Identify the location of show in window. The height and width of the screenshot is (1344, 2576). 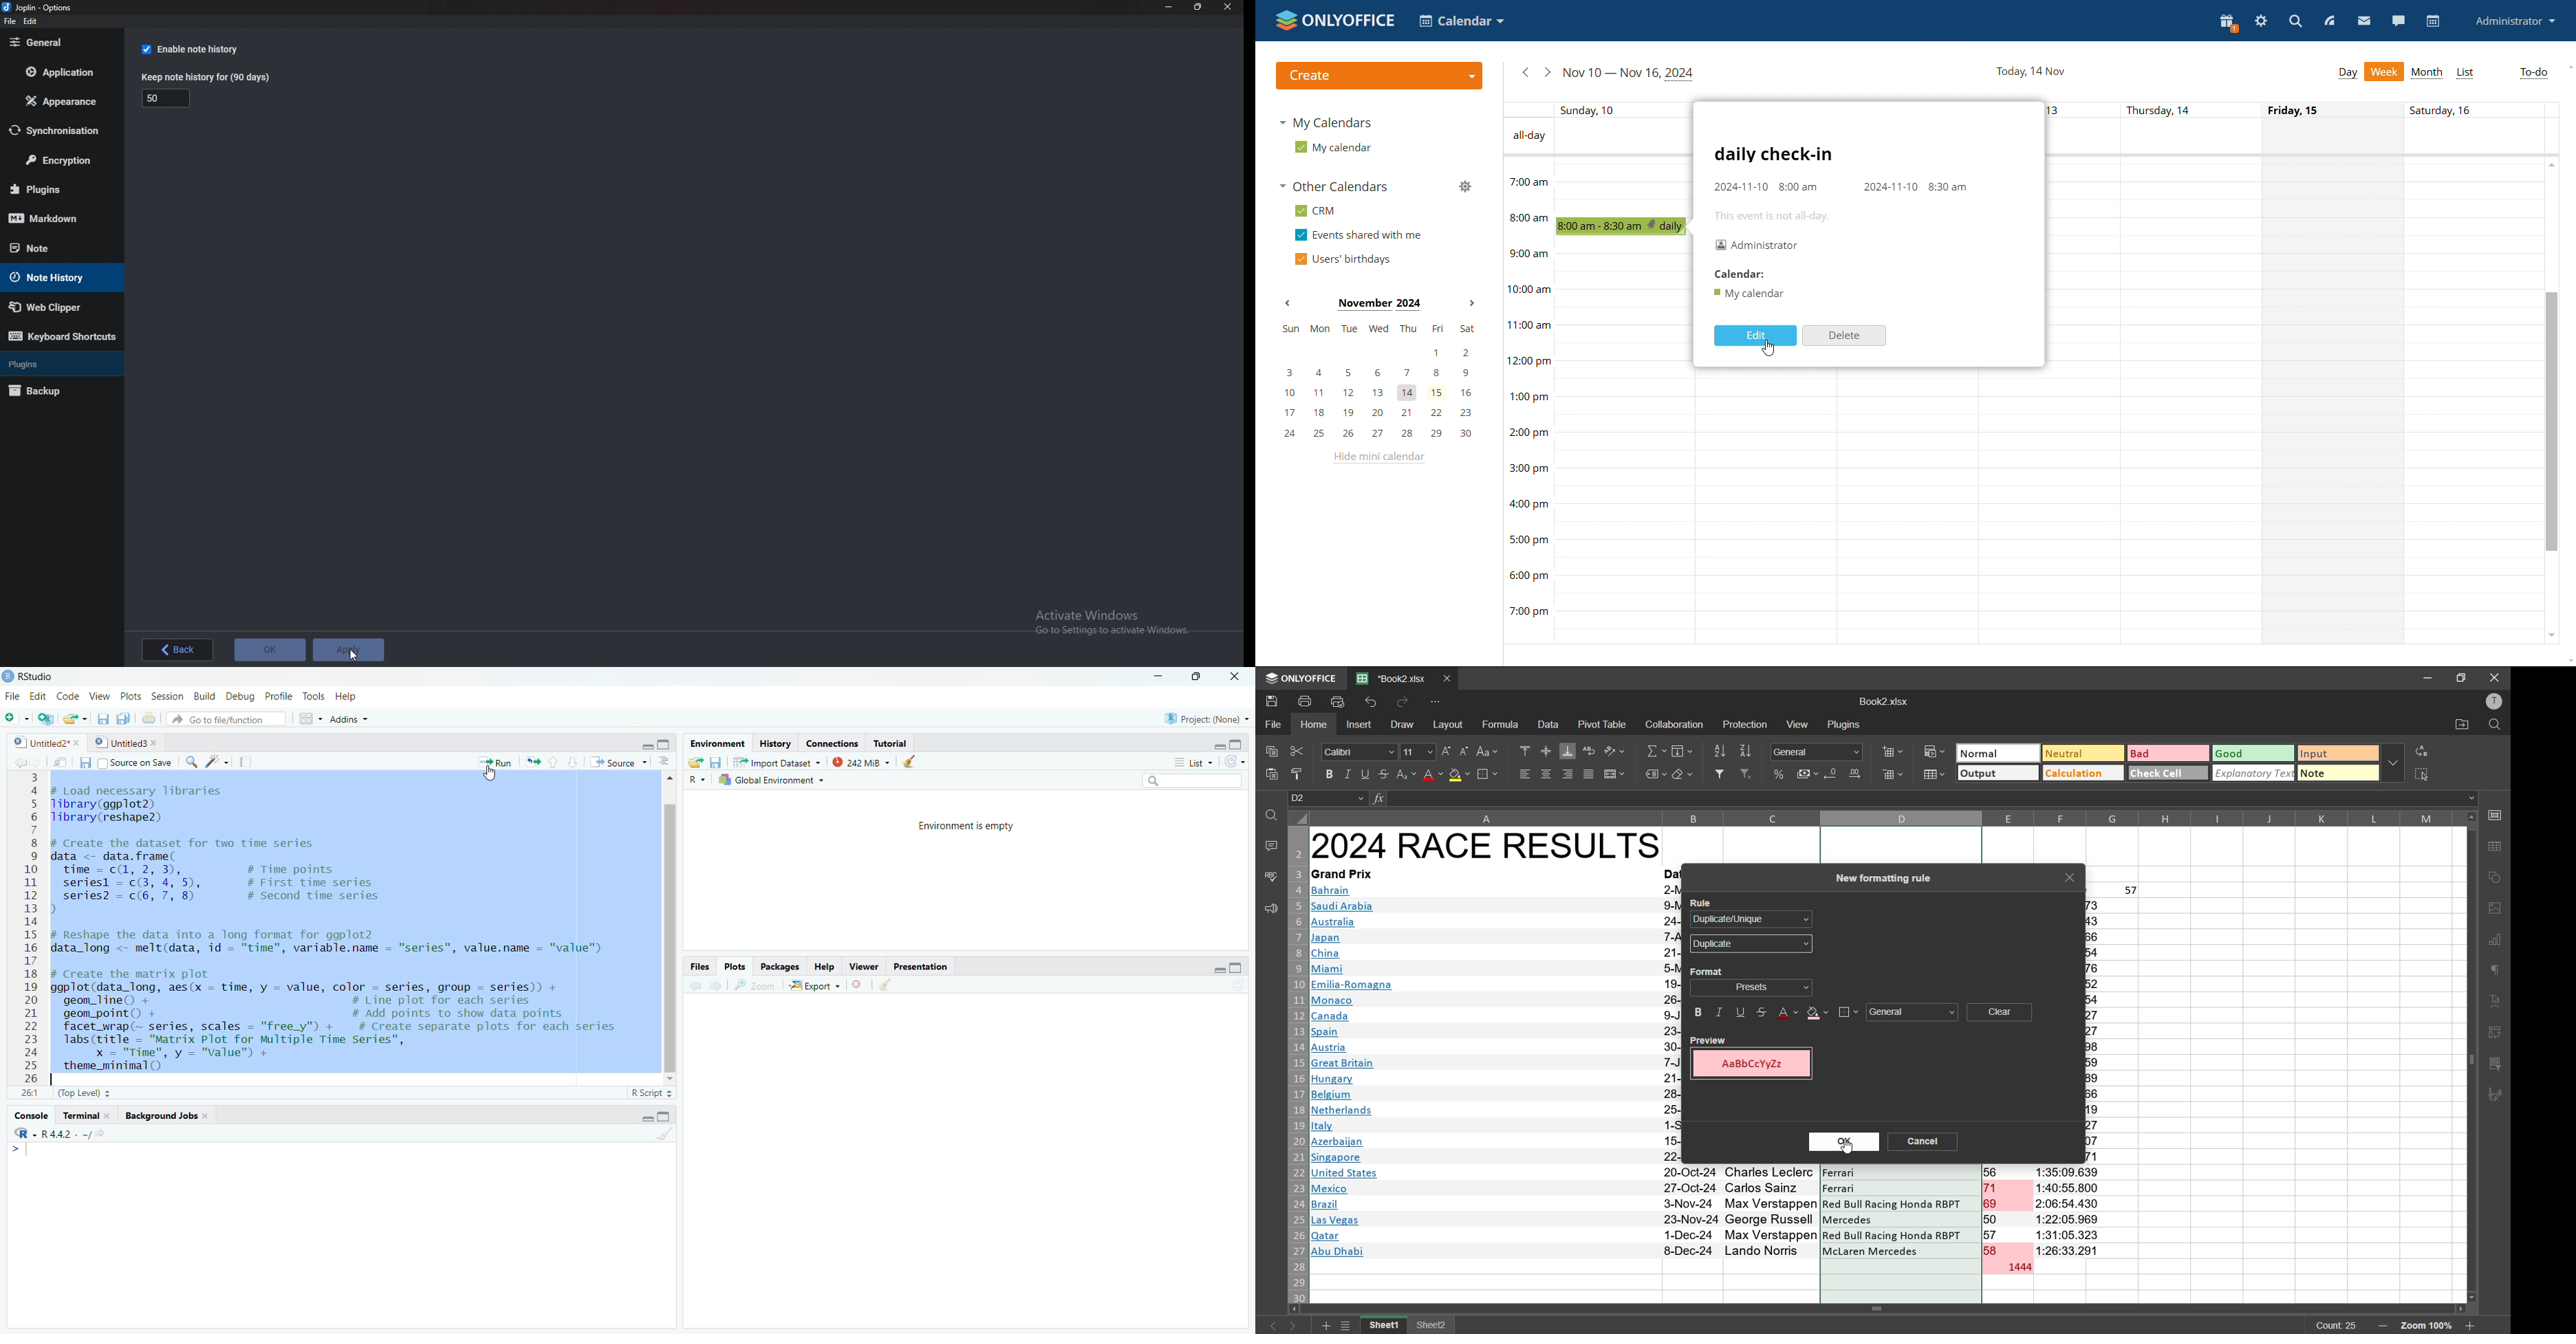
(62, 762).